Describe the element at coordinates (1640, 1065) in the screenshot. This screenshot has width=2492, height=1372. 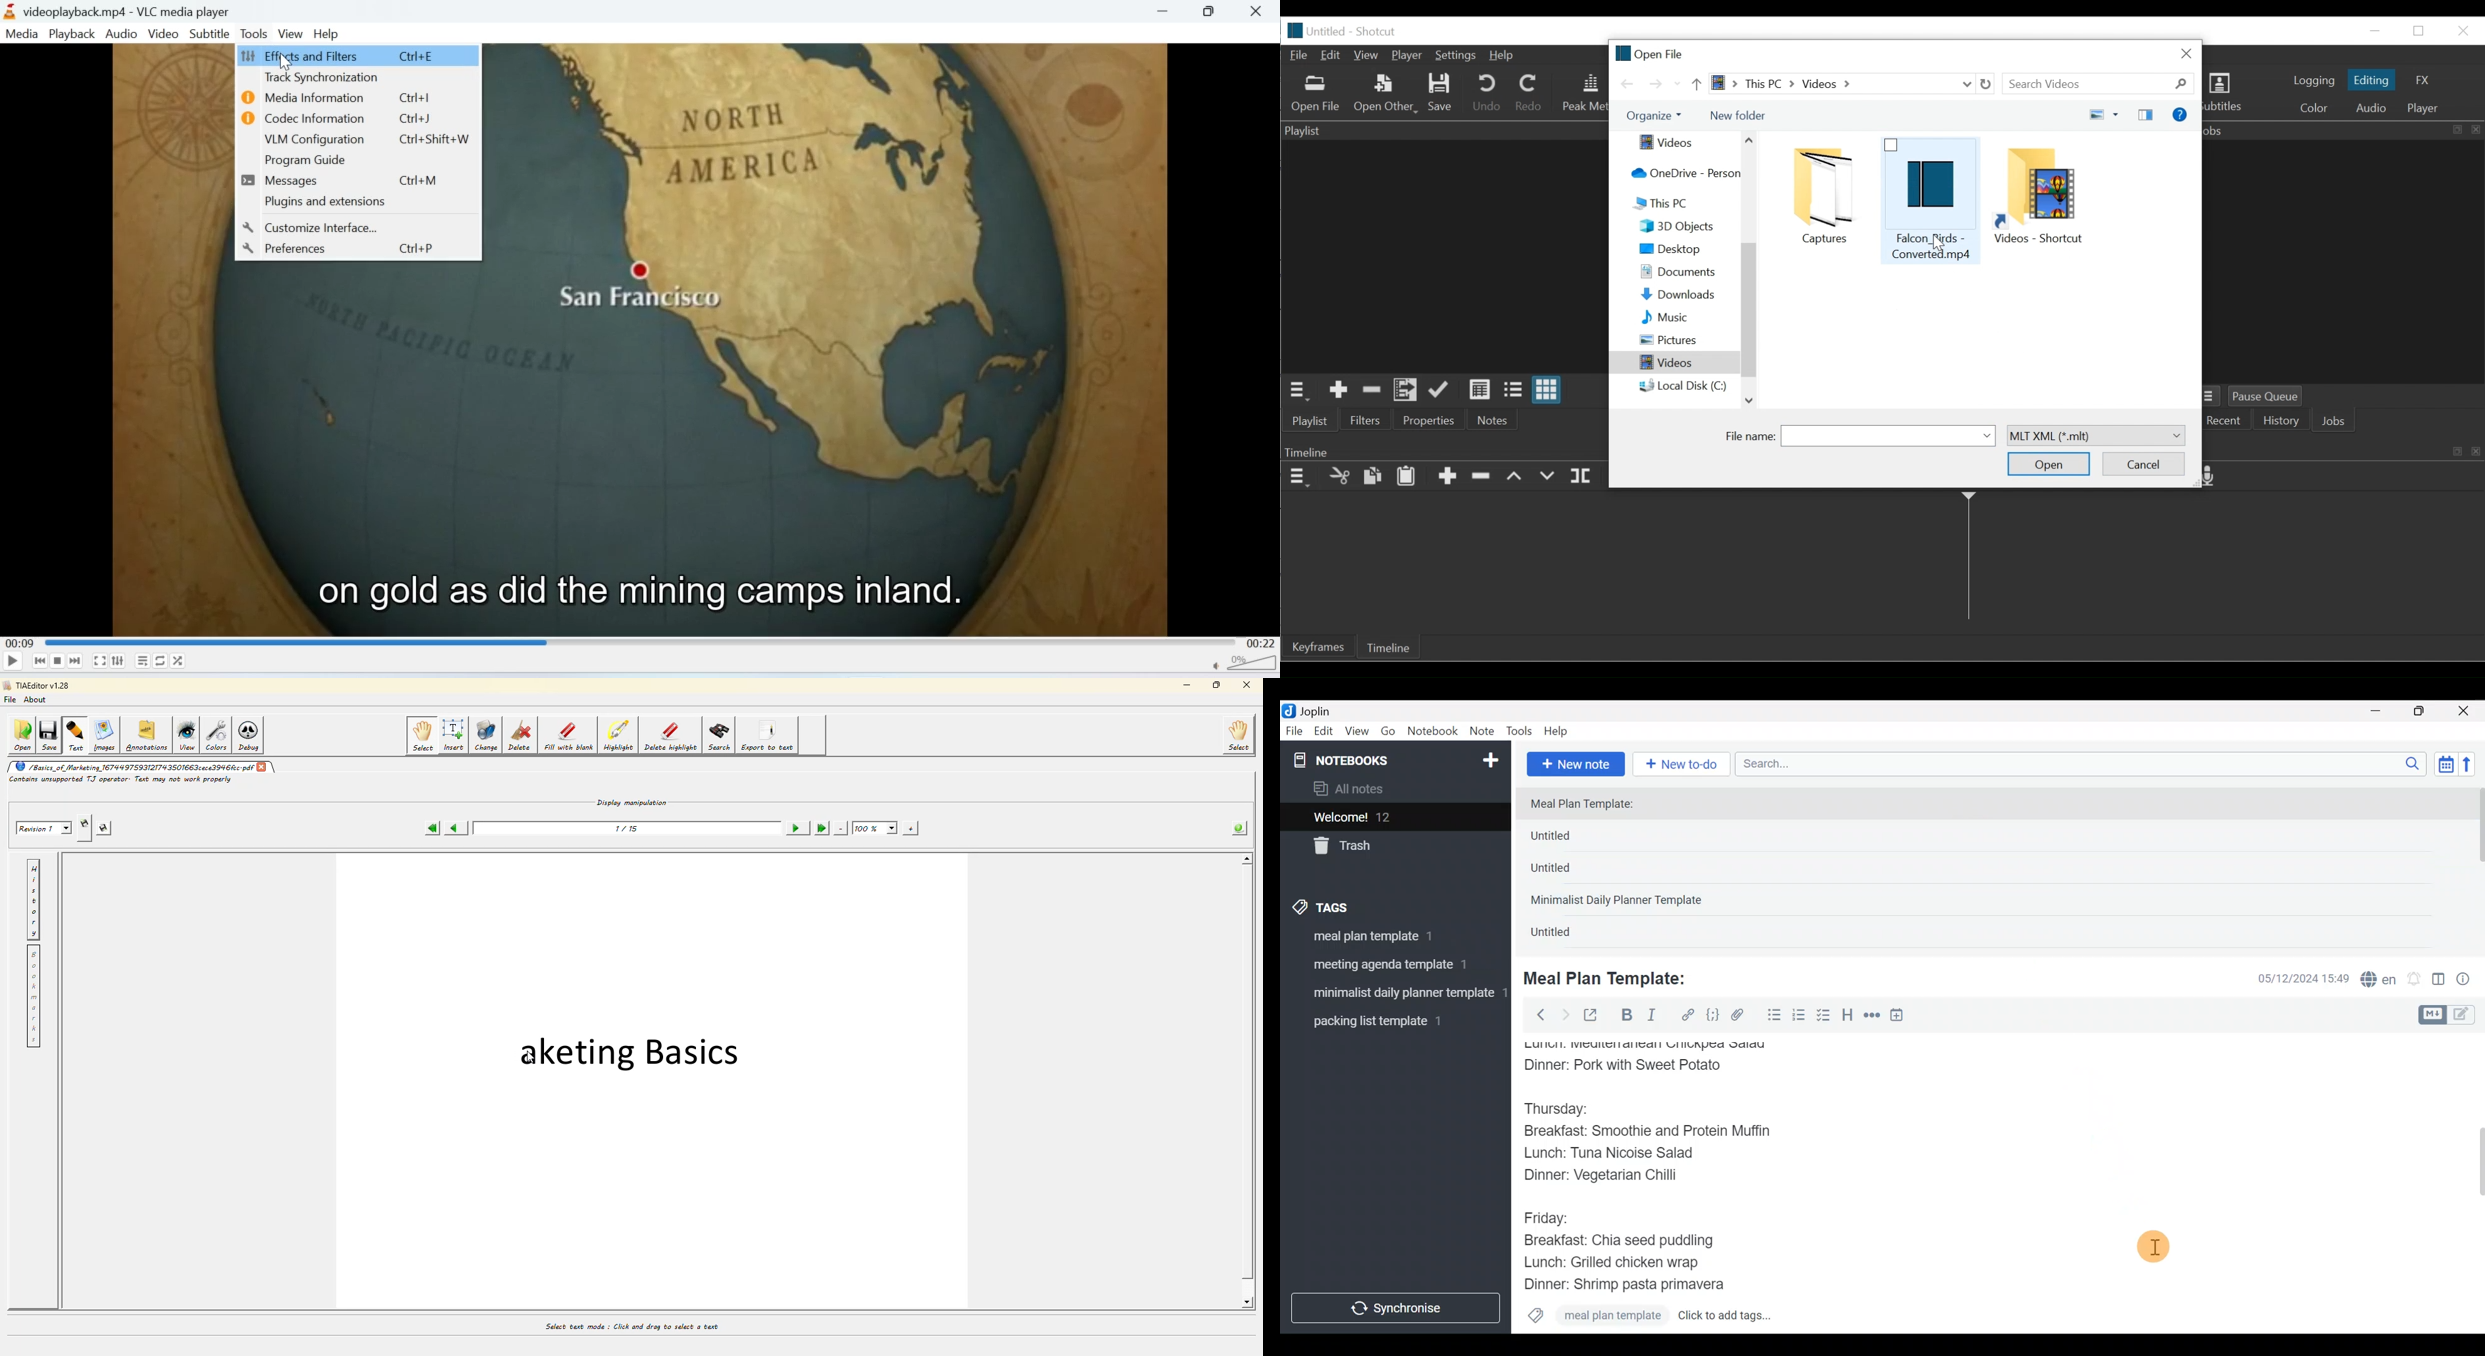
I see `Dinner: Pork with Sweet Potato` at that location.